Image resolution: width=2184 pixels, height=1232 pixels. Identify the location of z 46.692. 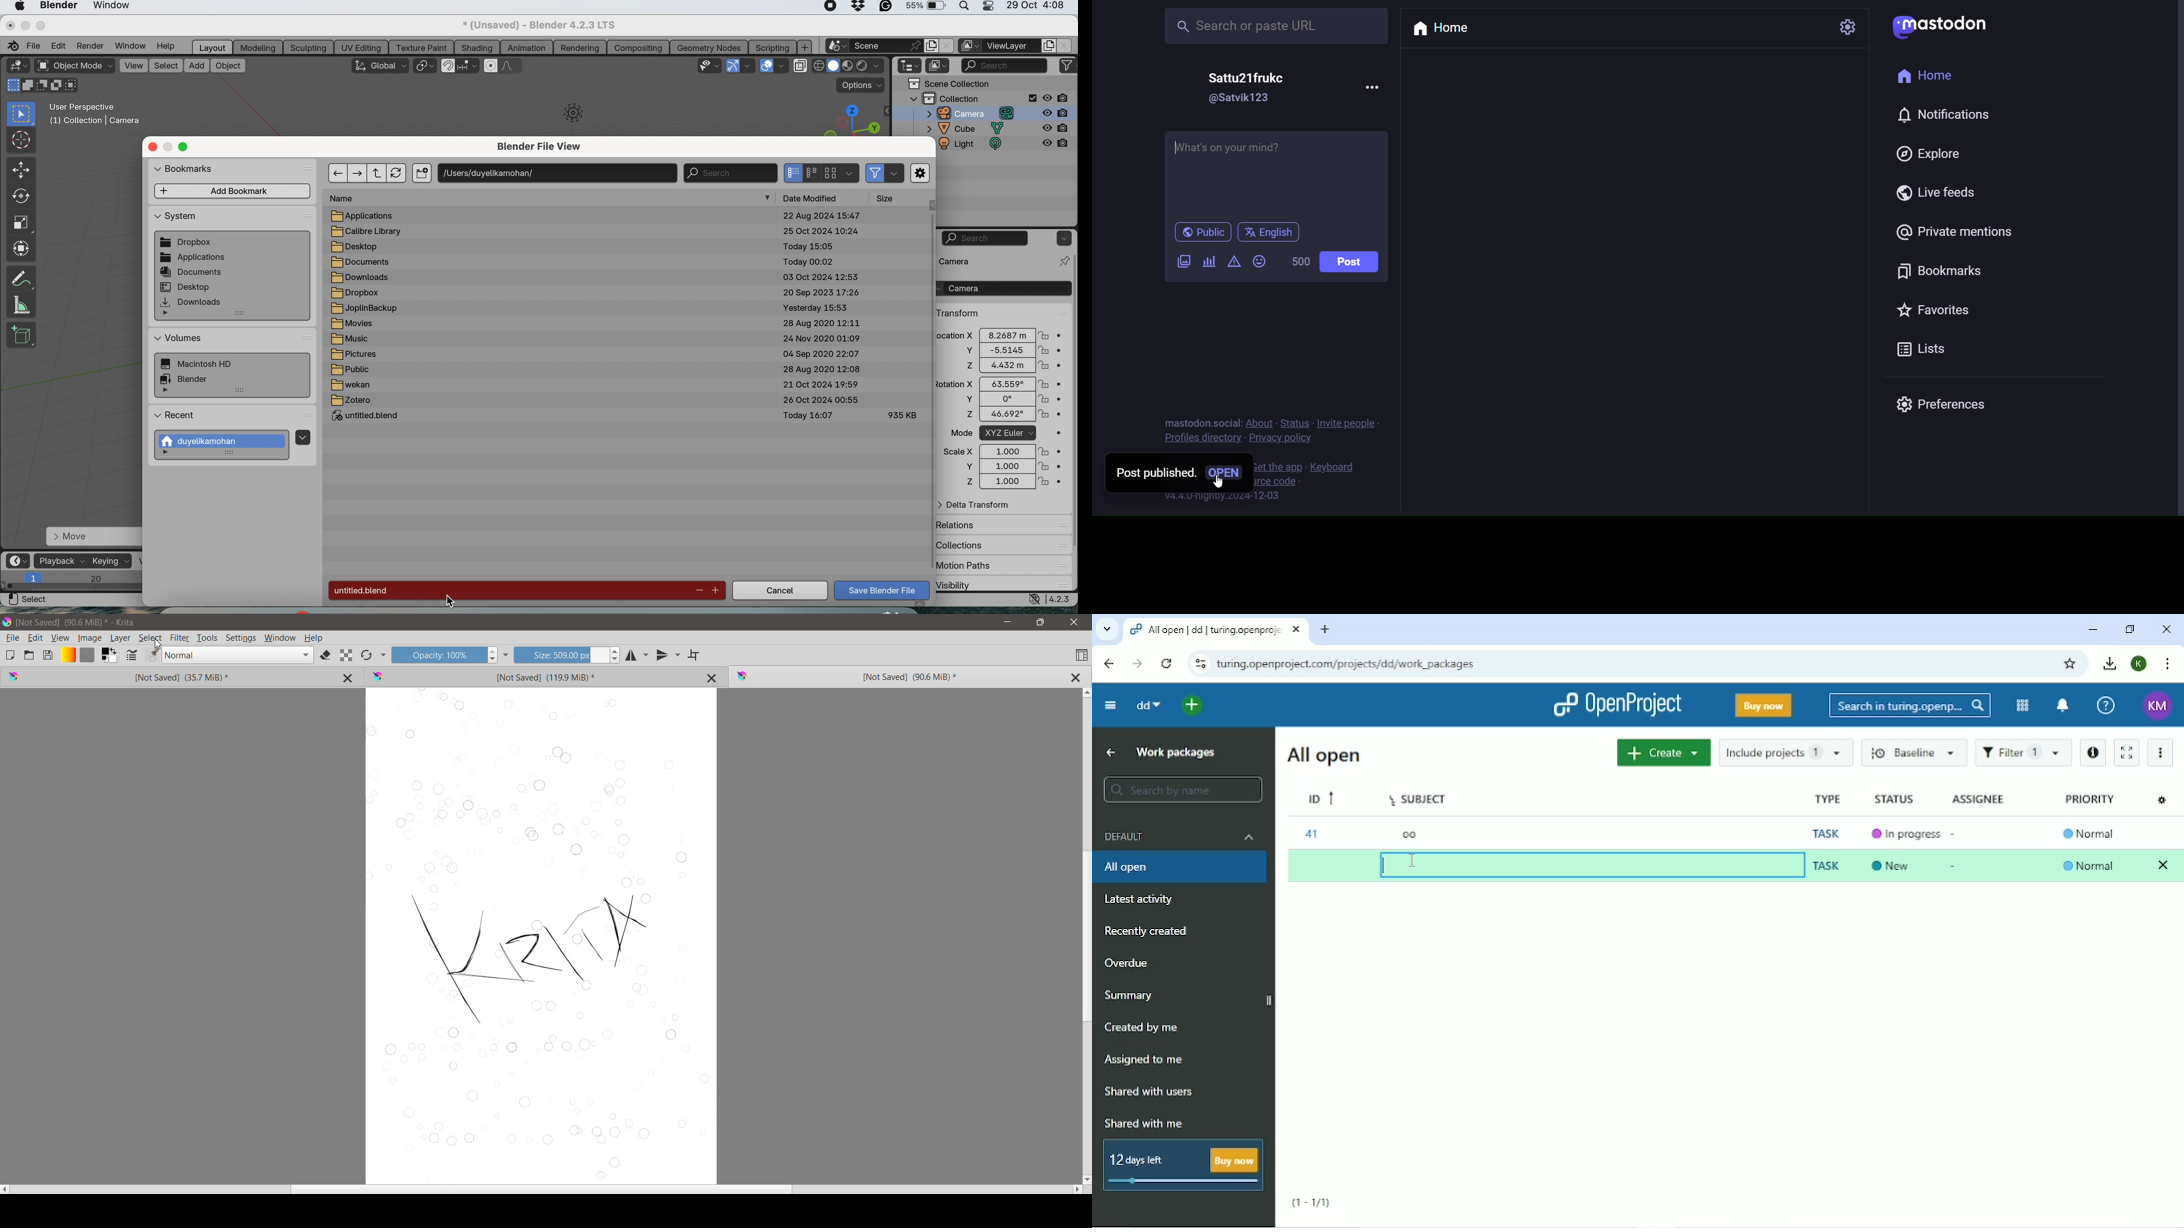
(996, 416).